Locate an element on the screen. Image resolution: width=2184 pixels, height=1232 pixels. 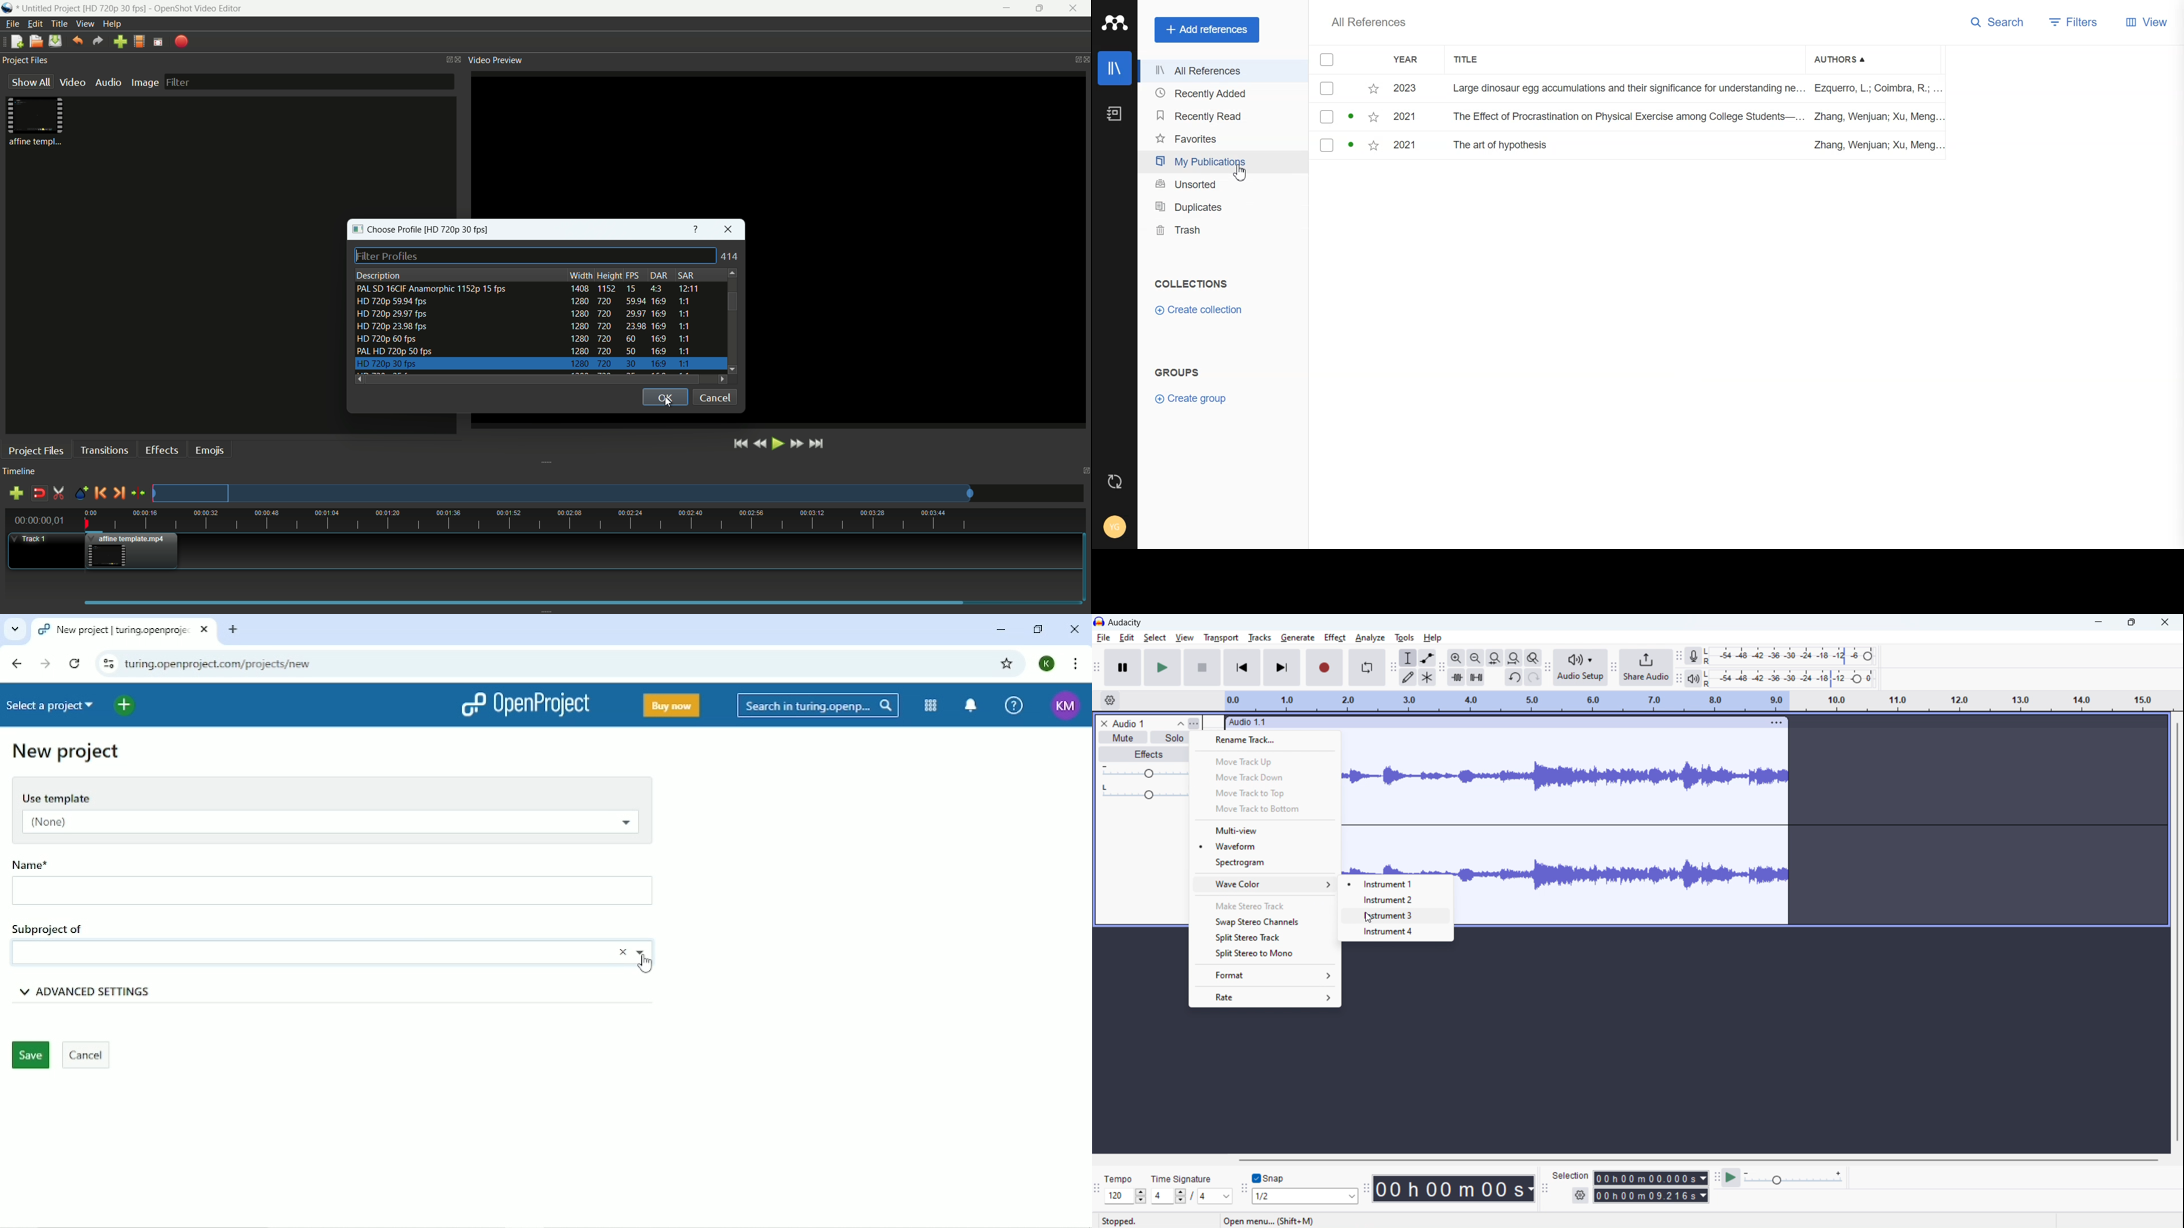
split stereo to mono is located at coordinates (1264, 954).